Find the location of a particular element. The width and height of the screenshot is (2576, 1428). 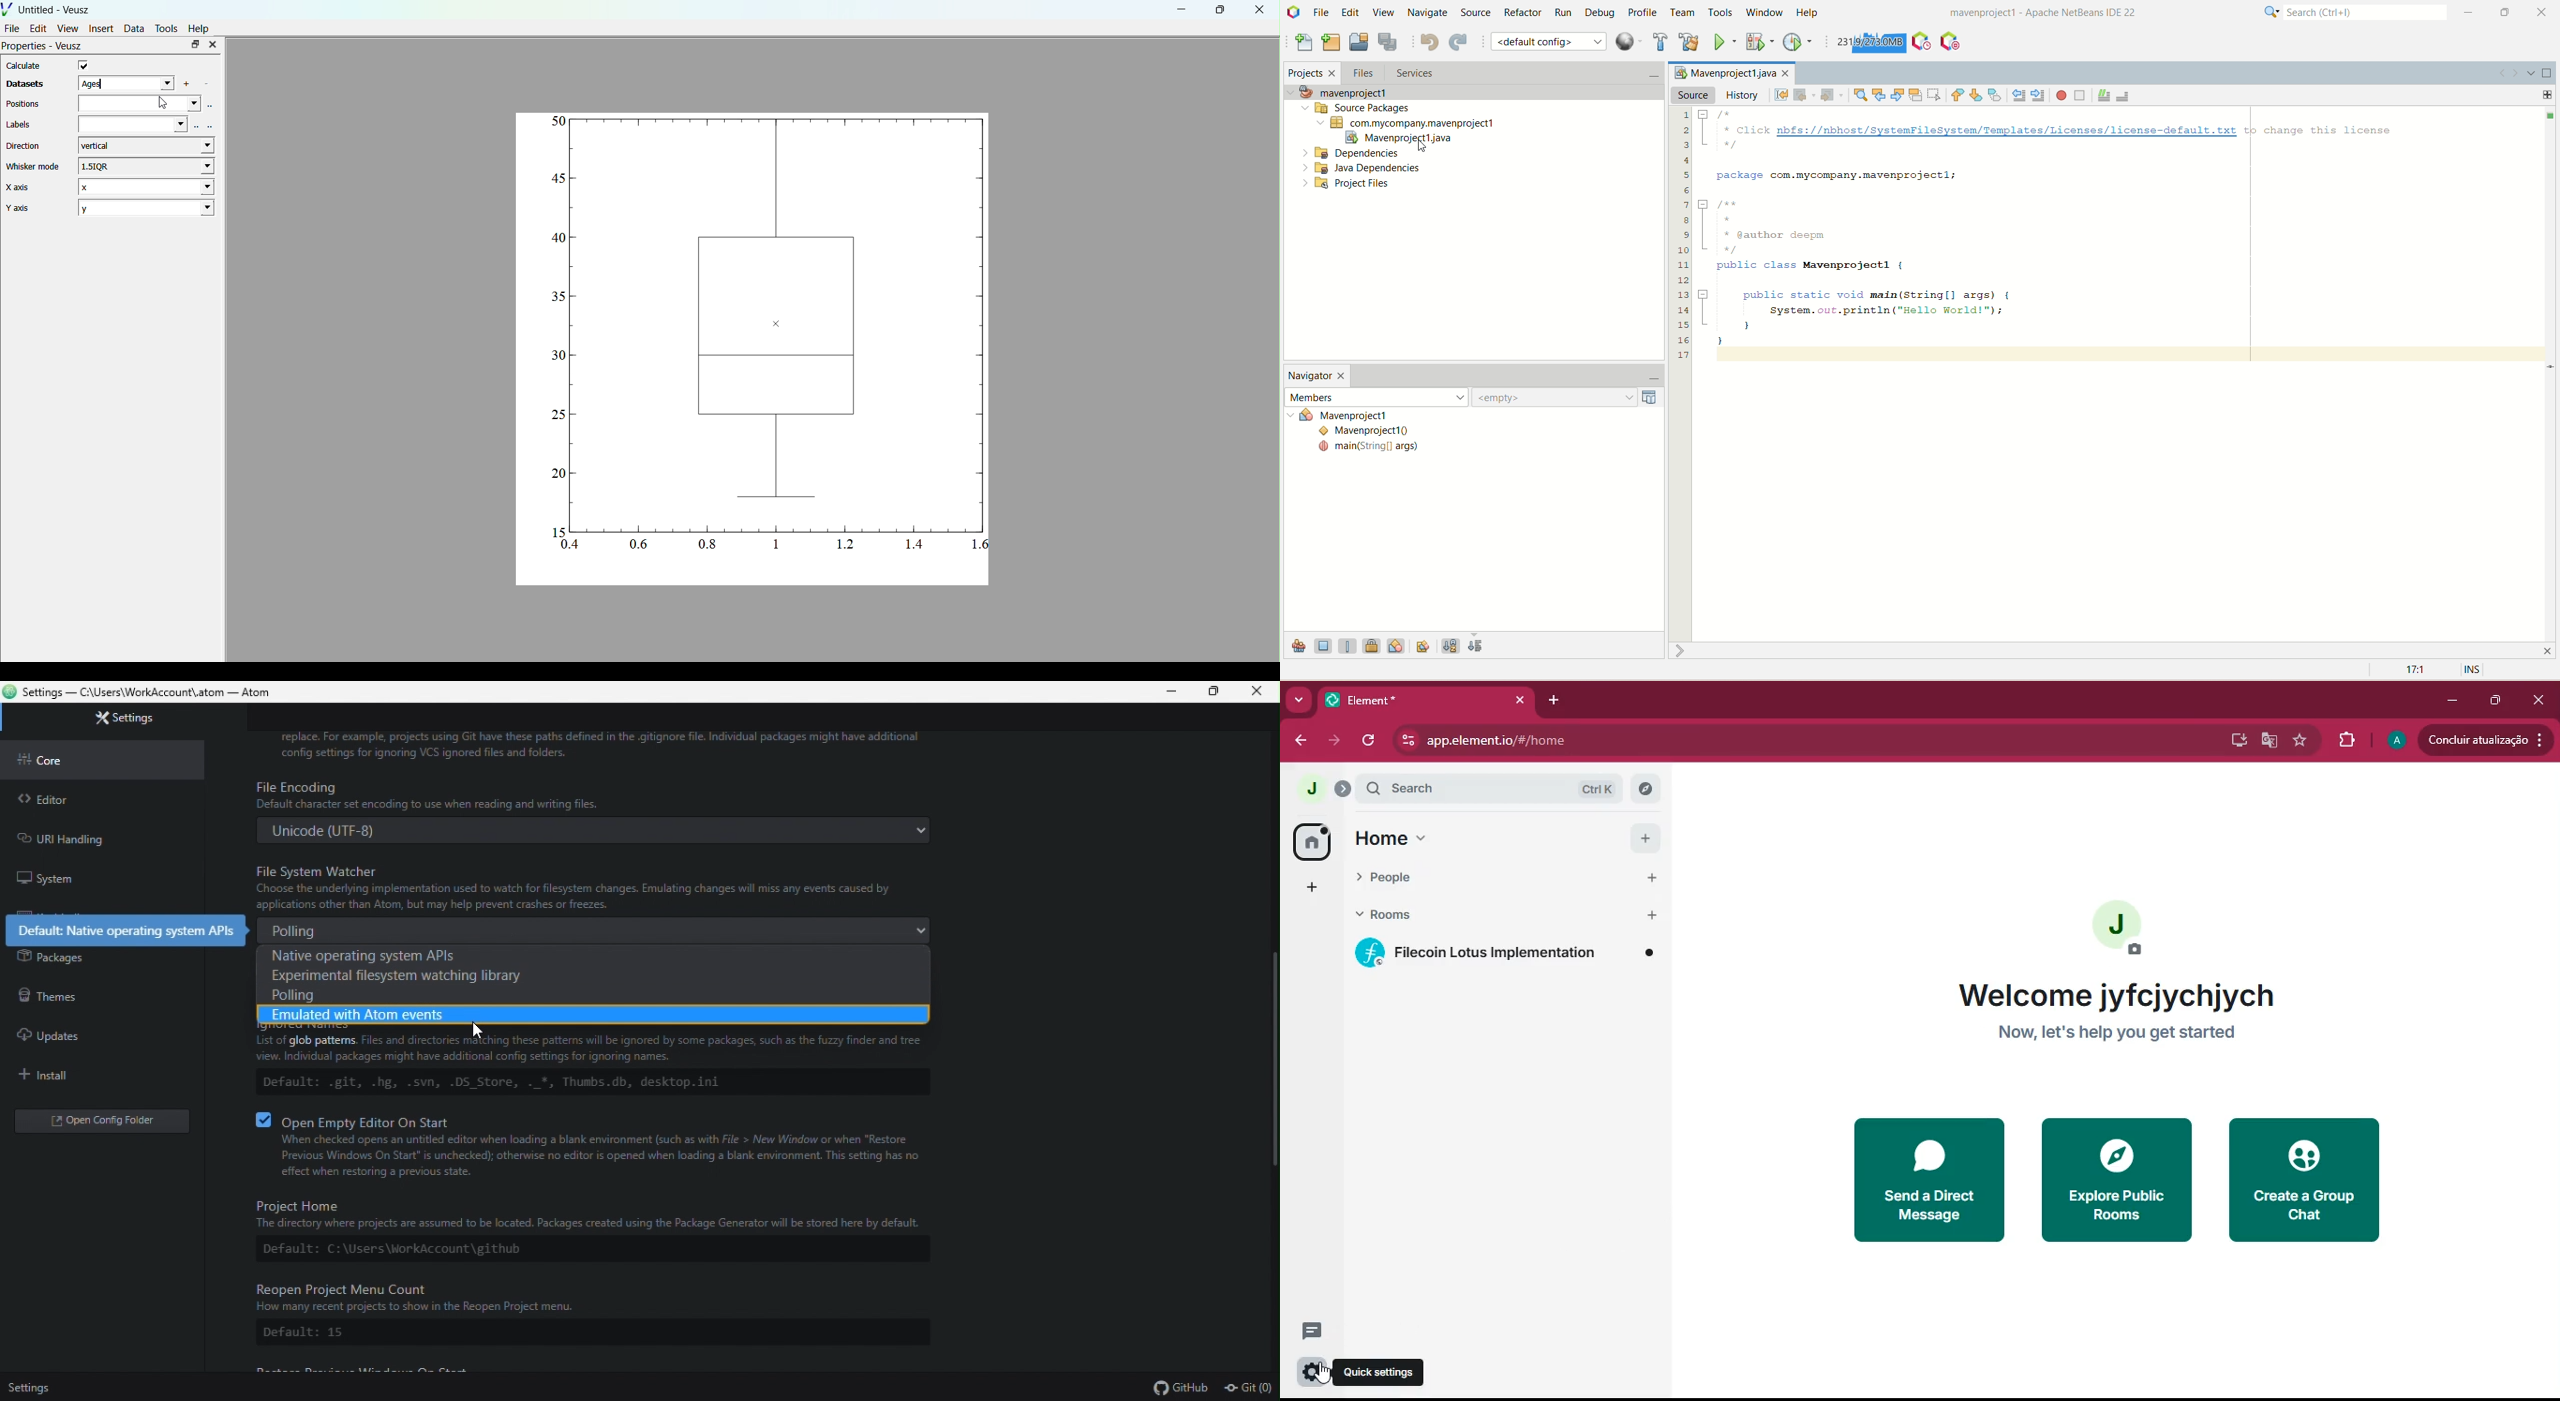

back is located at coordinates (1803, 96).